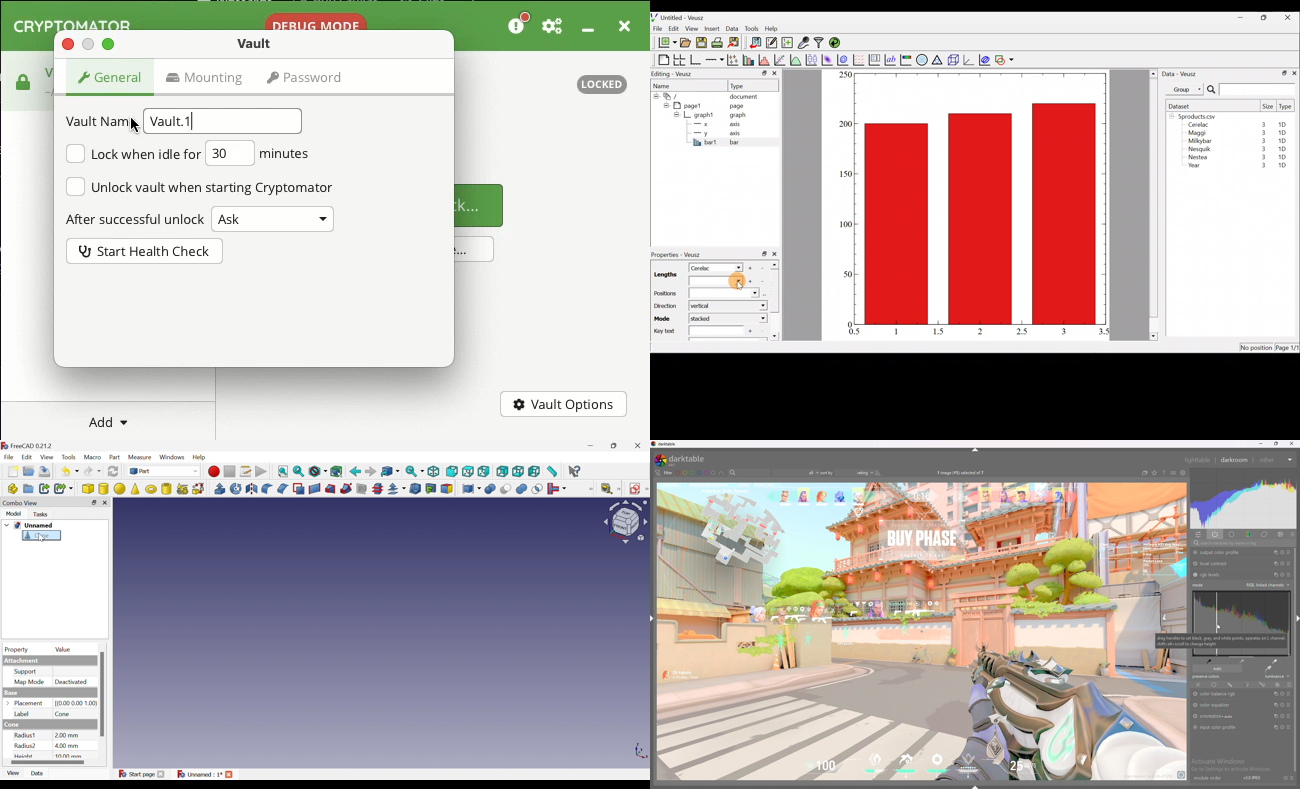  Describe the element at coordinates (346, 488) in the screenshot. I see `Sweep` at that location.